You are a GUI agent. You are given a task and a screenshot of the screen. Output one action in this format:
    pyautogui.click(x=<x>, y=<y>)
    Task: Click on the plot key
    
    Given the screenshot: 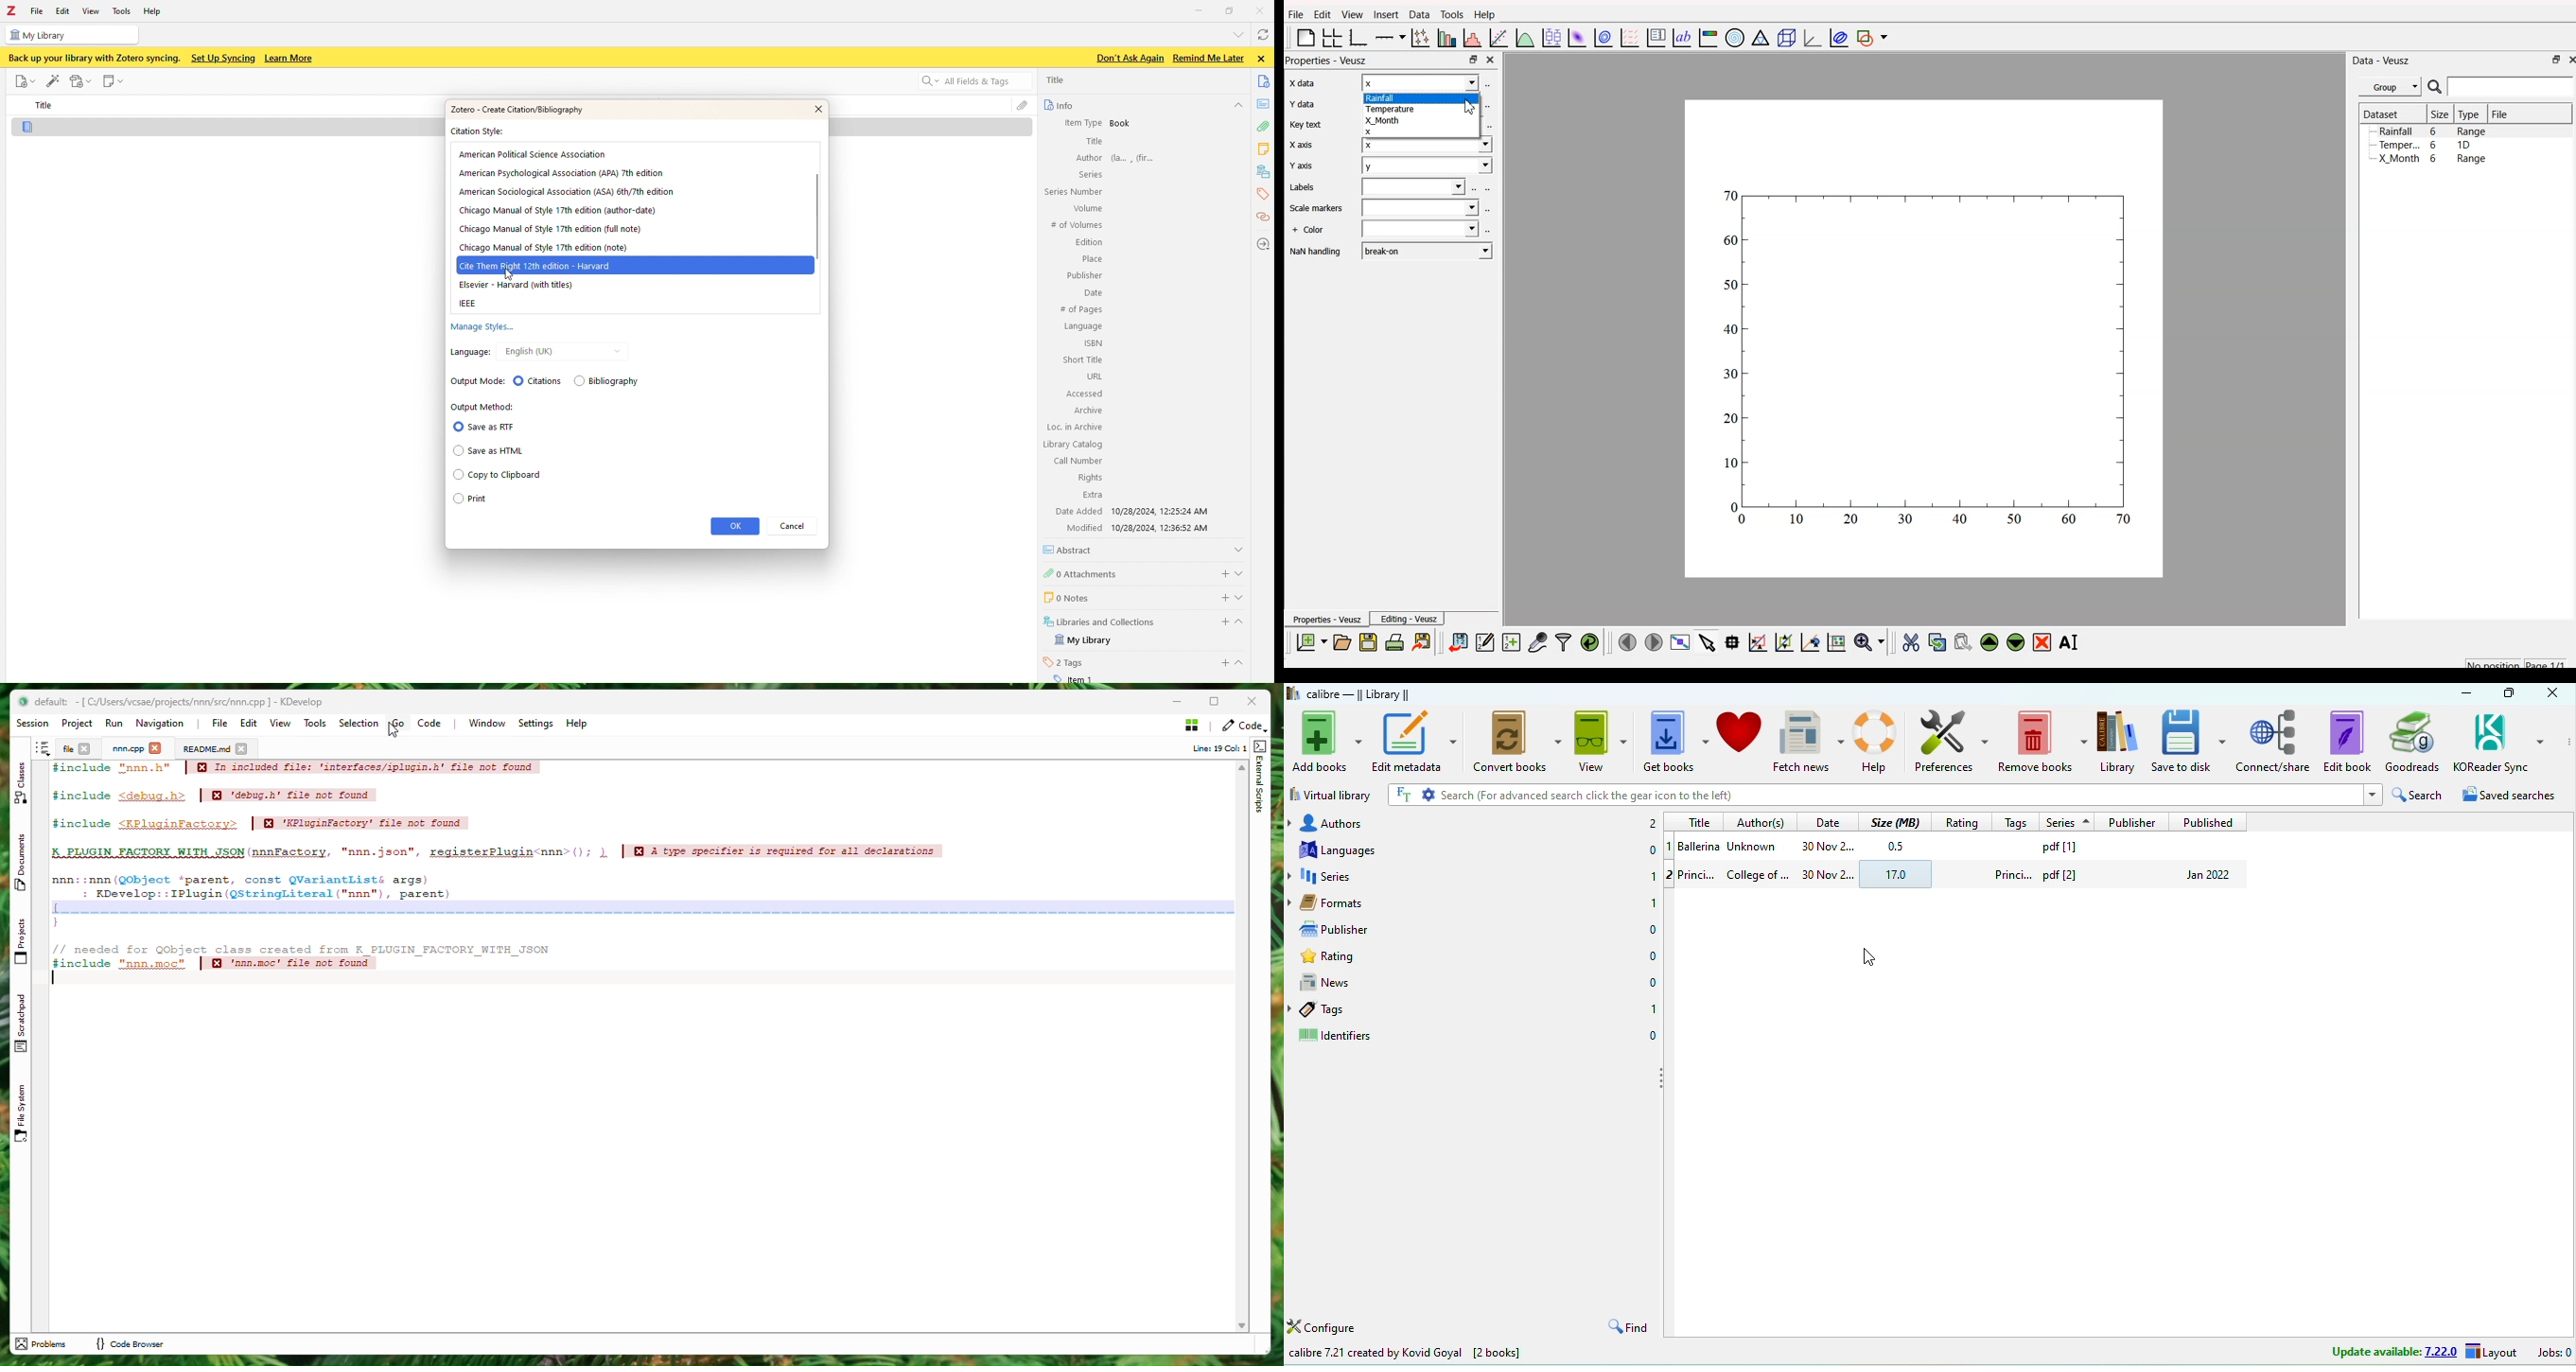 What is the action you would take?
    pyautogui.click(x=1655, y=38)
    